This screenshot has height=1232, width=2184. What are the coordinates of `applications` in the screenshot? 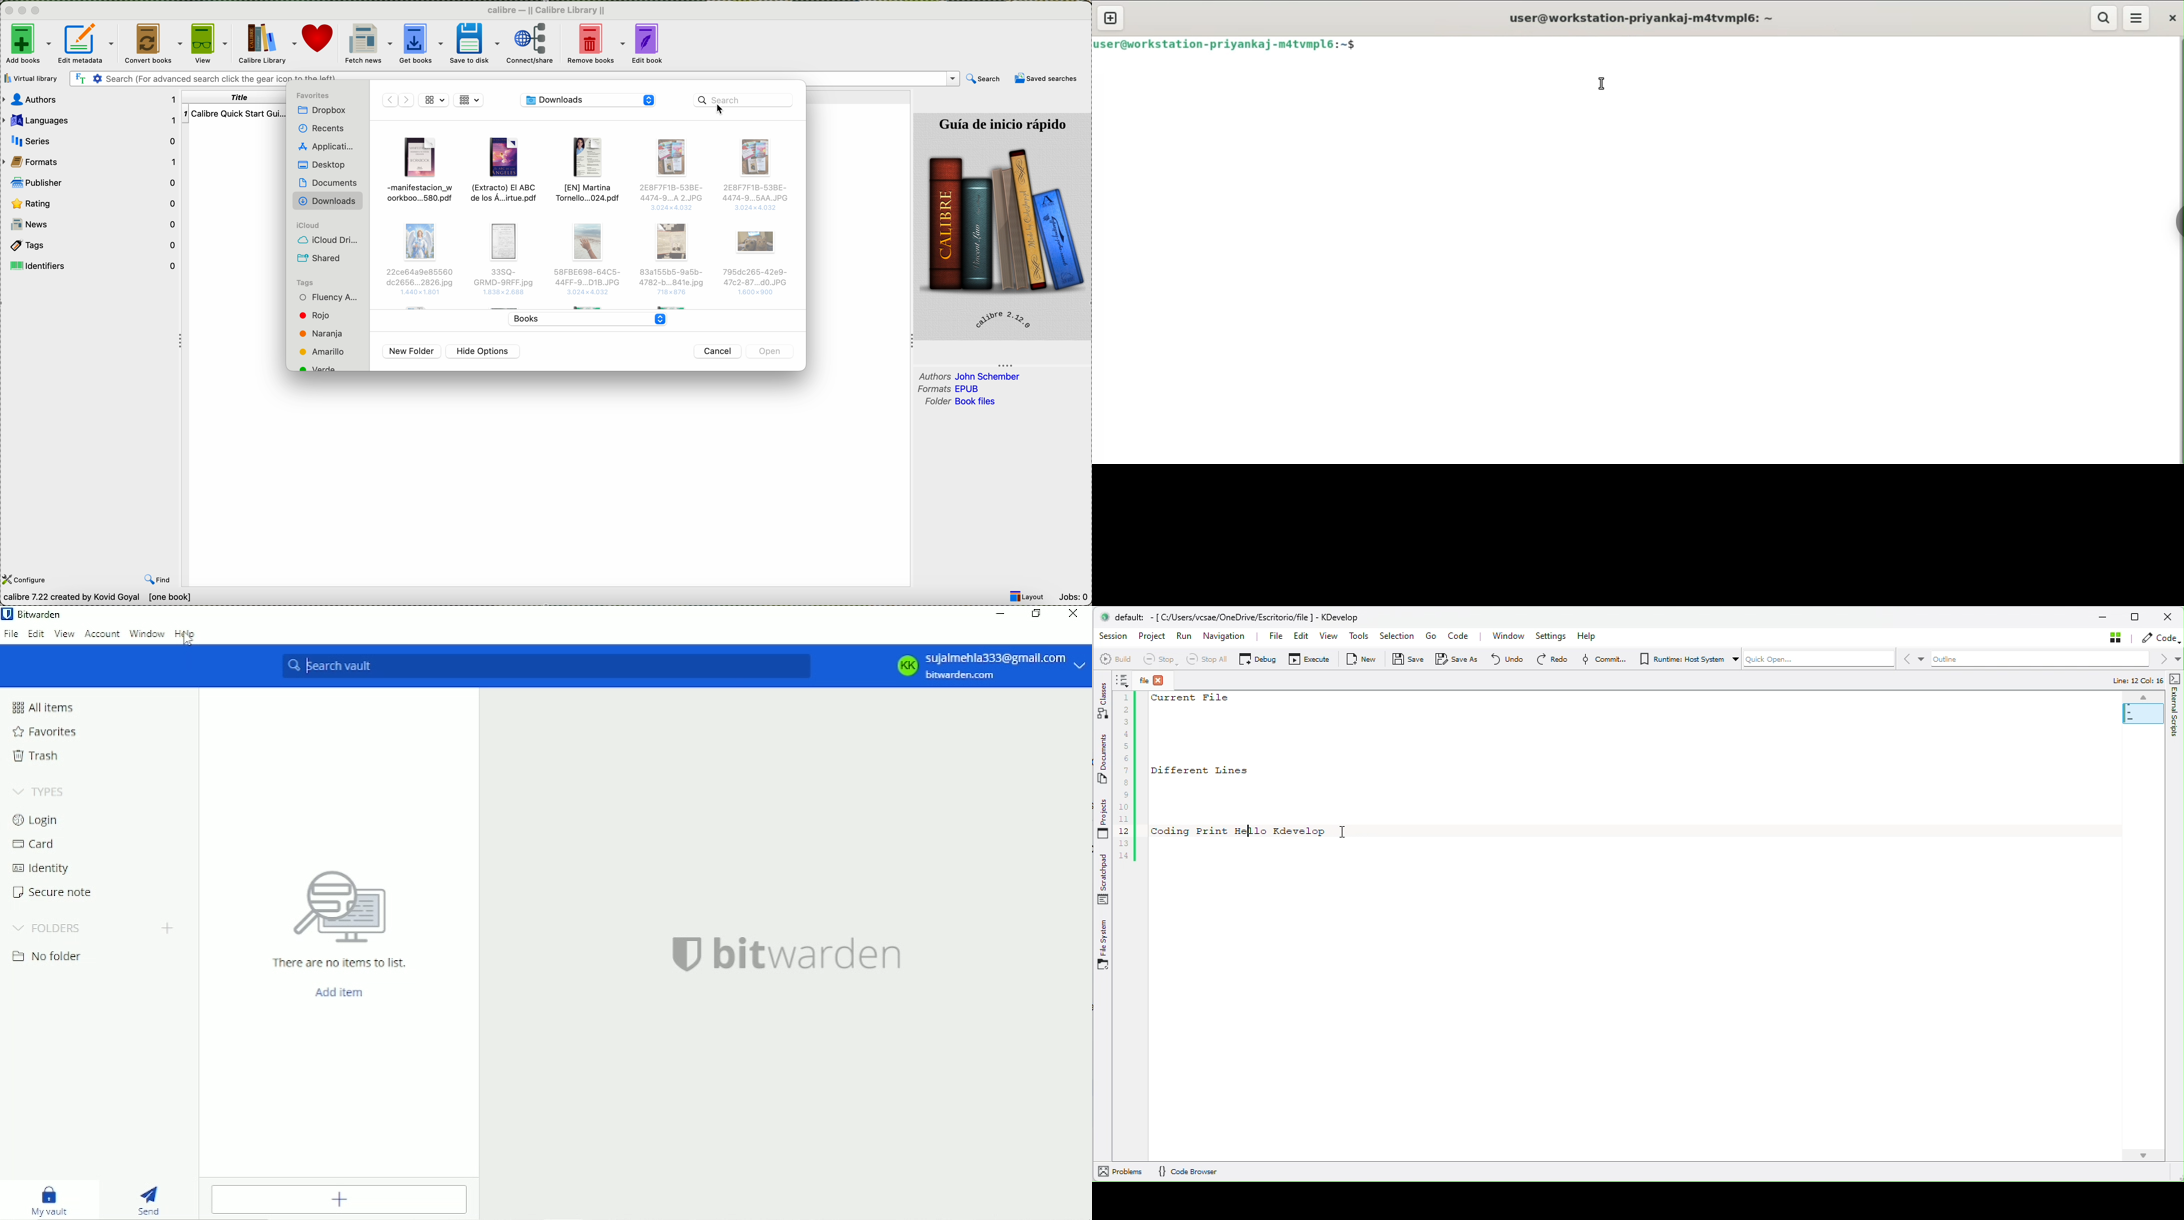 It's located at (328, 147).